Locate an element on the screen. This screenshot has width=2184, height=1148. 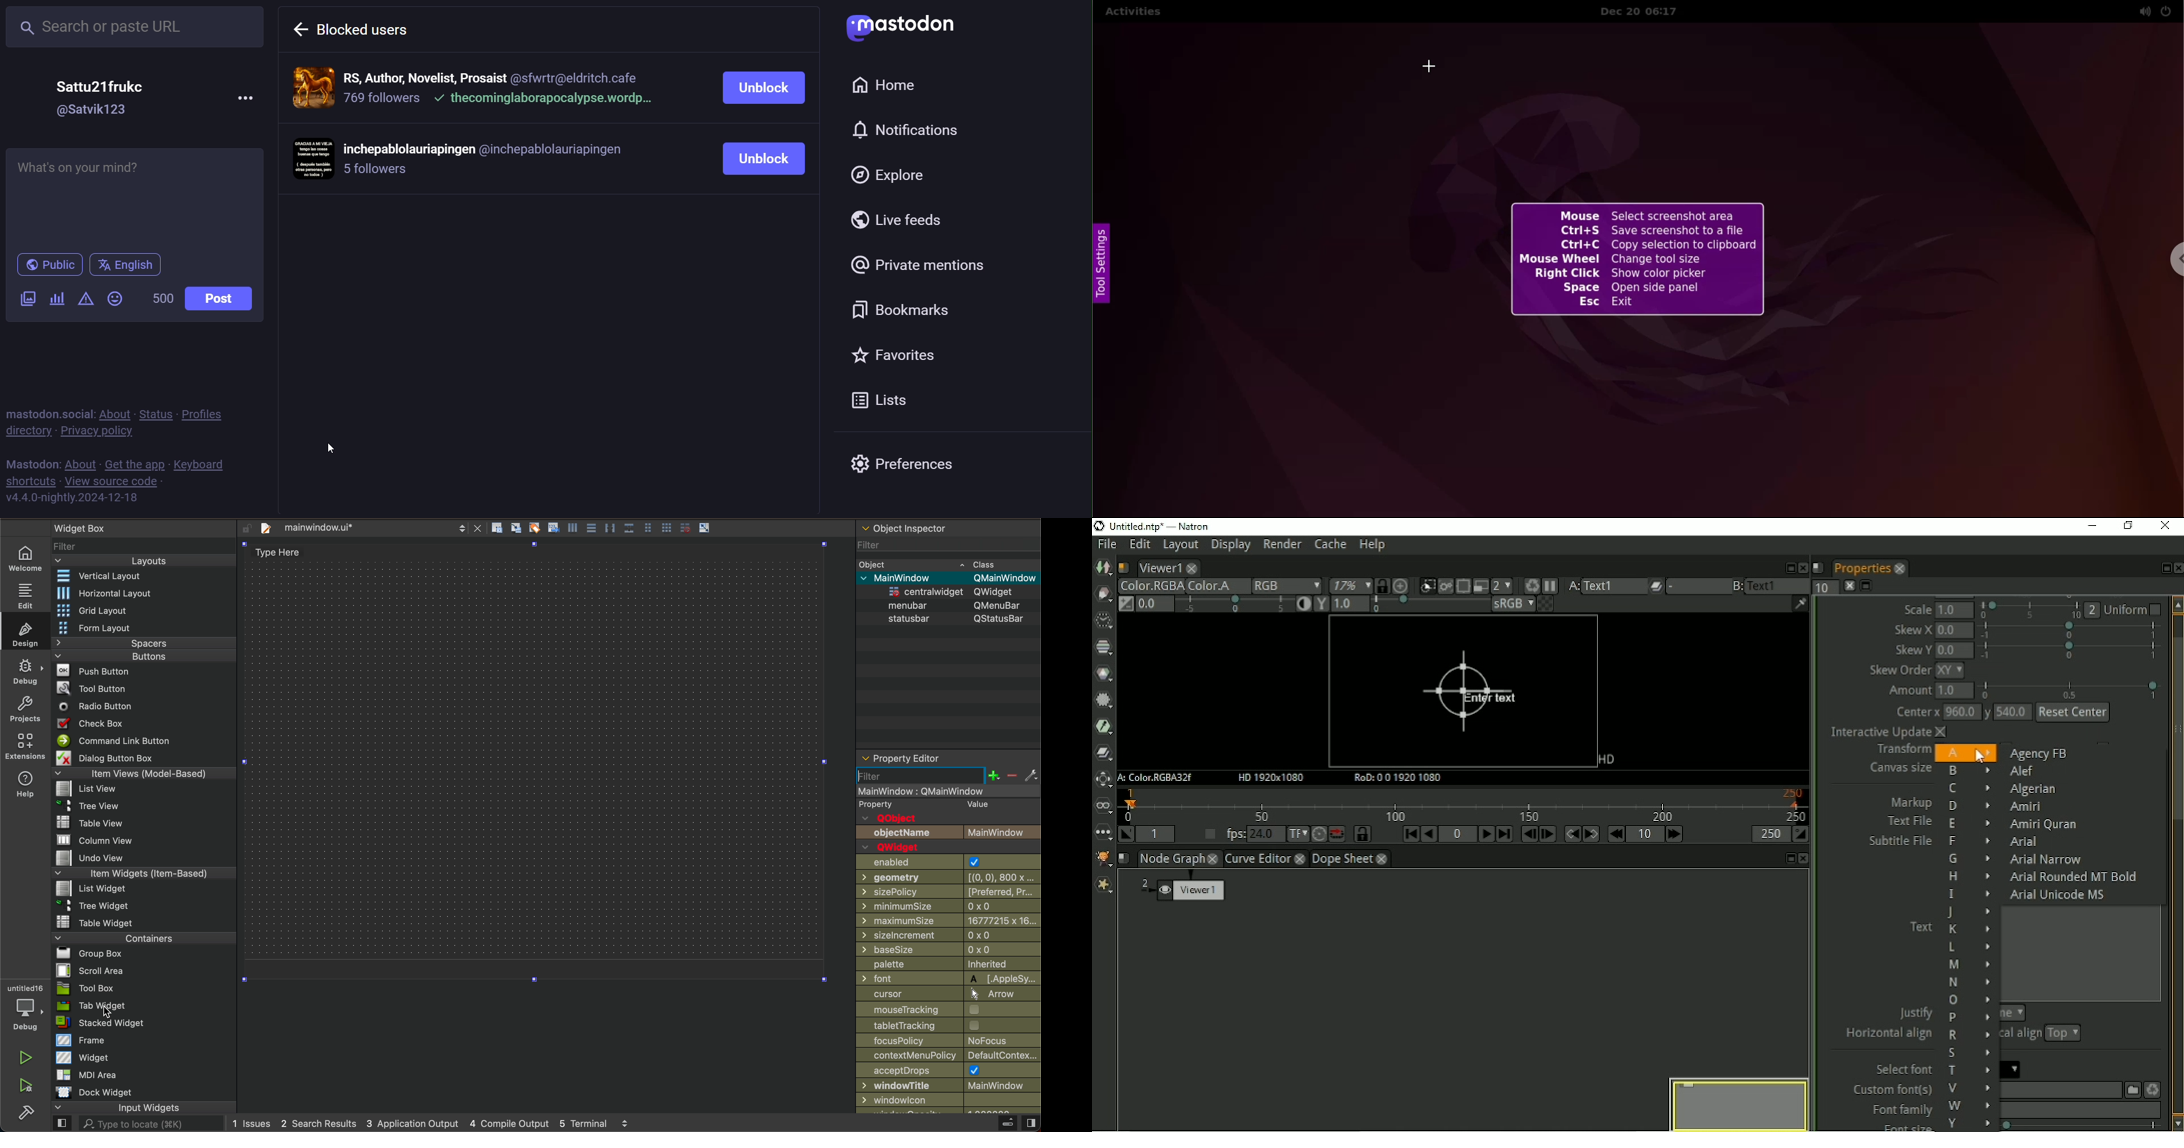
size increment is located at coordinates (948, 936).